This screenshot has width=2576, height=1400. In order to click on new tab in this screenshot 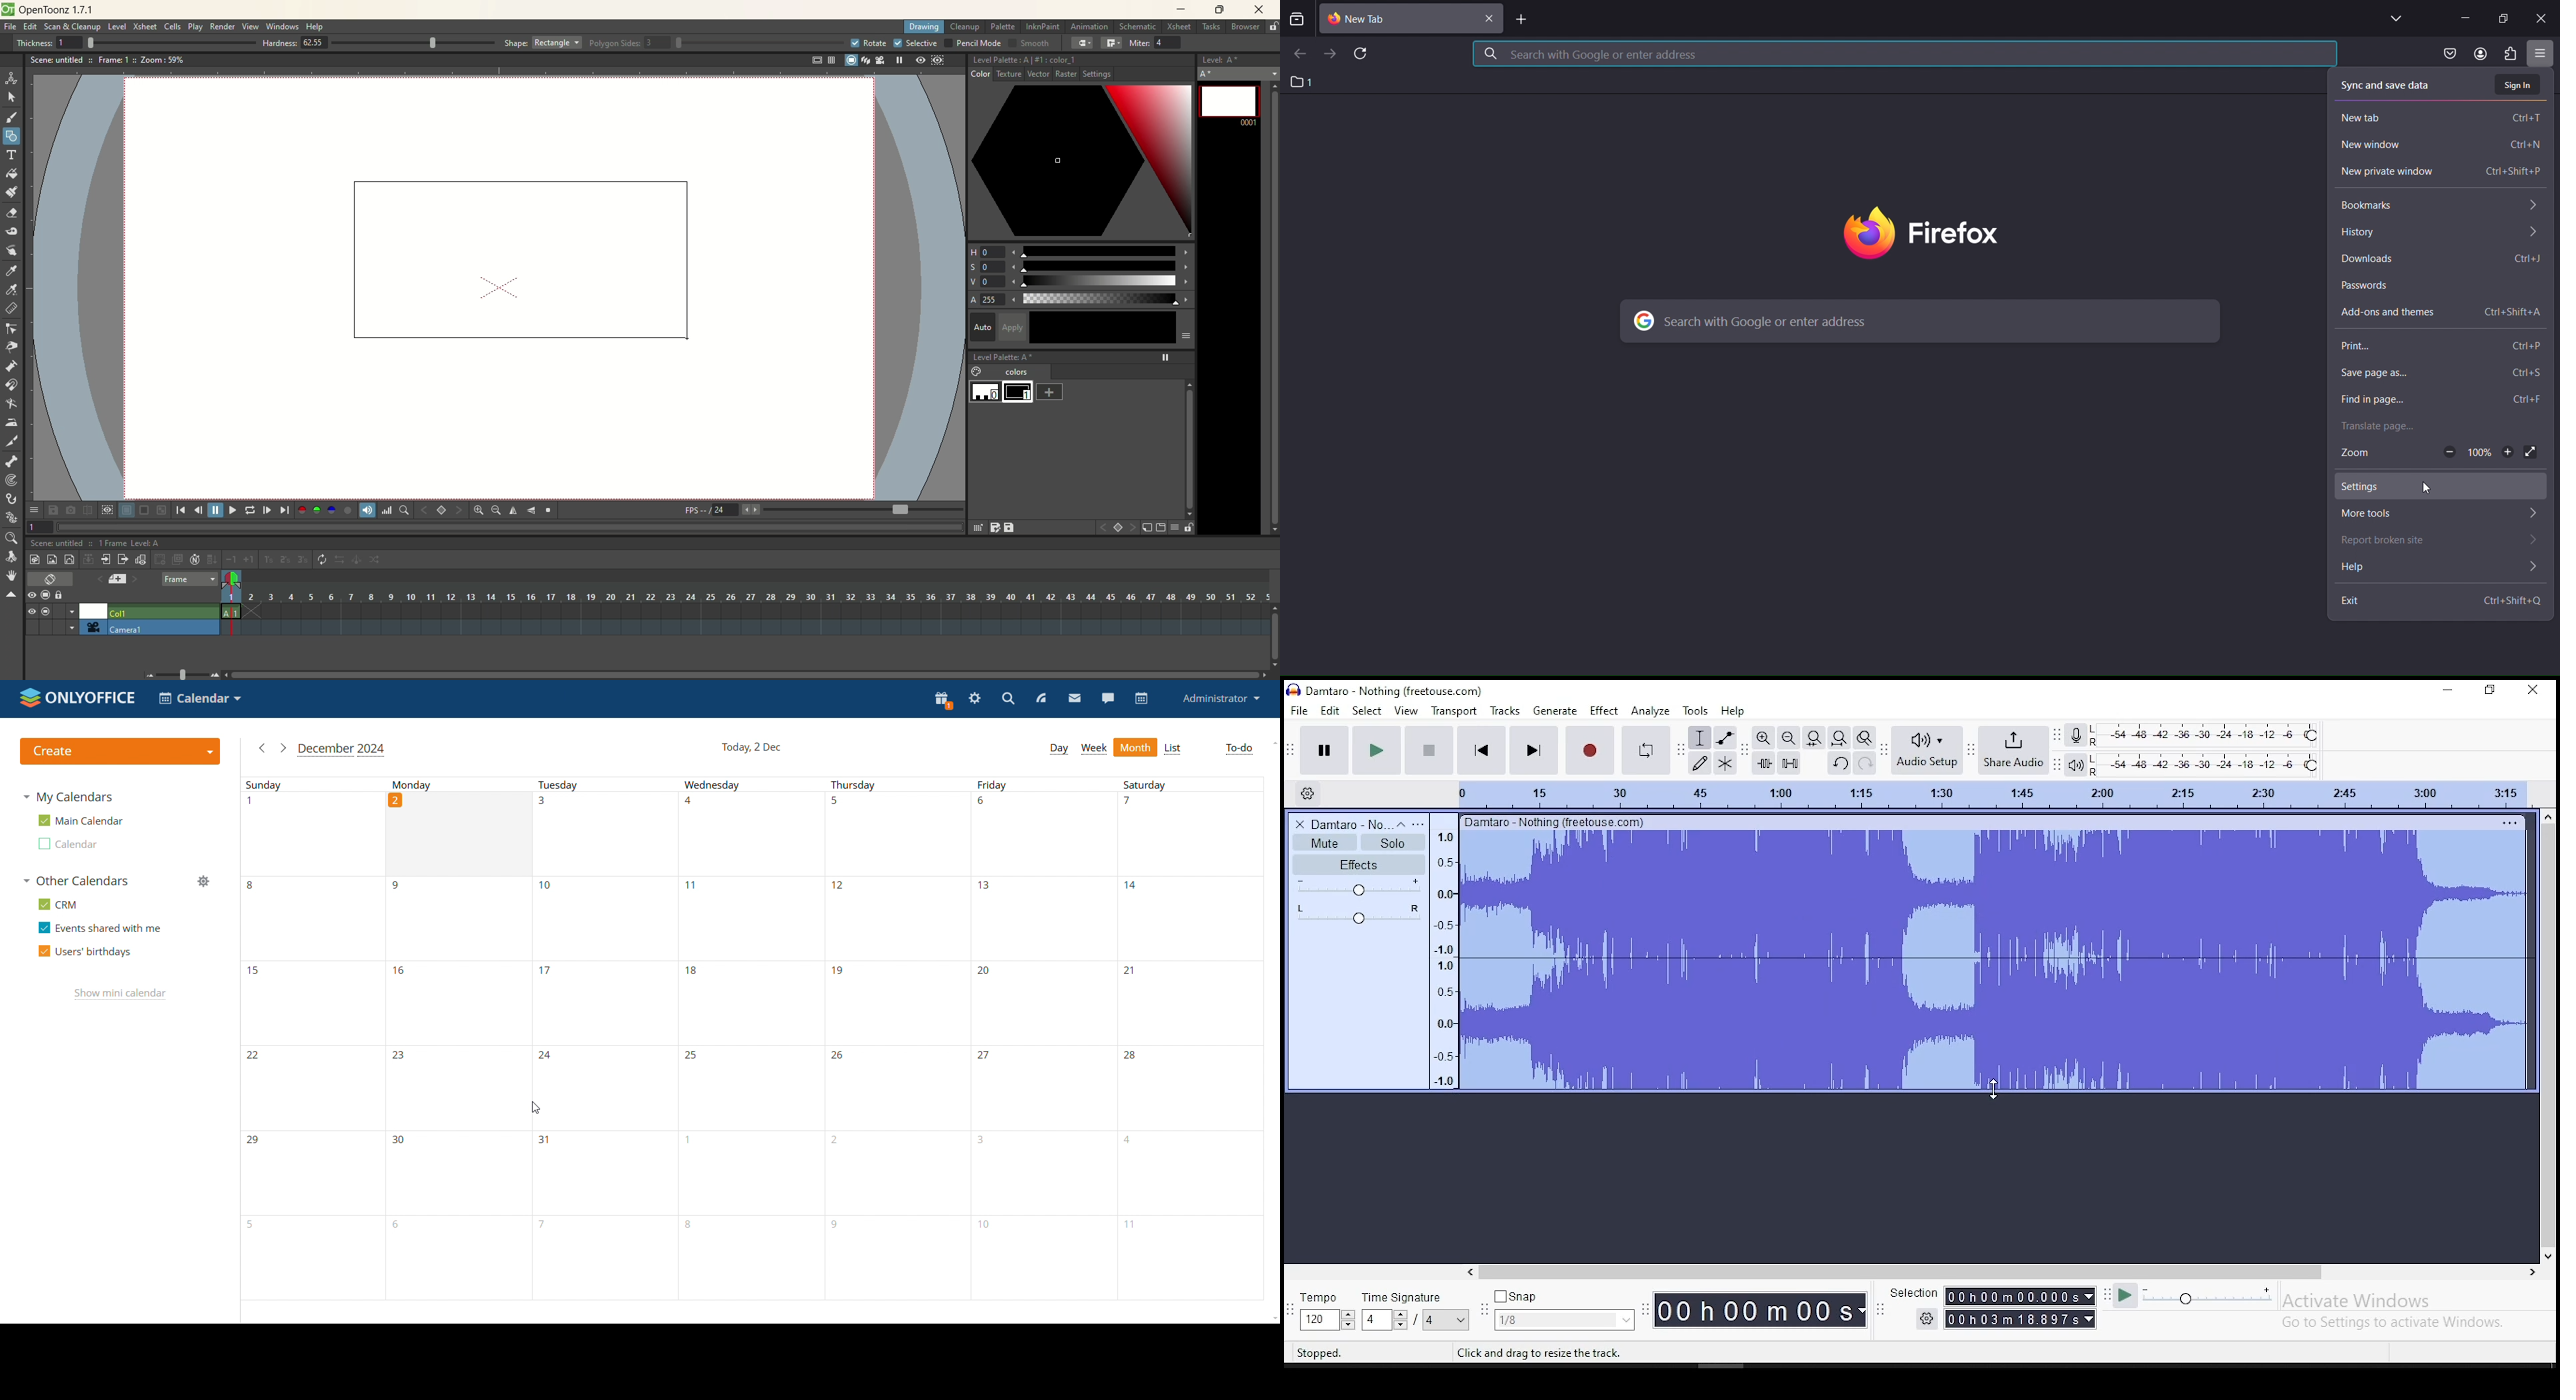, I will do `click(2442, 118)`.